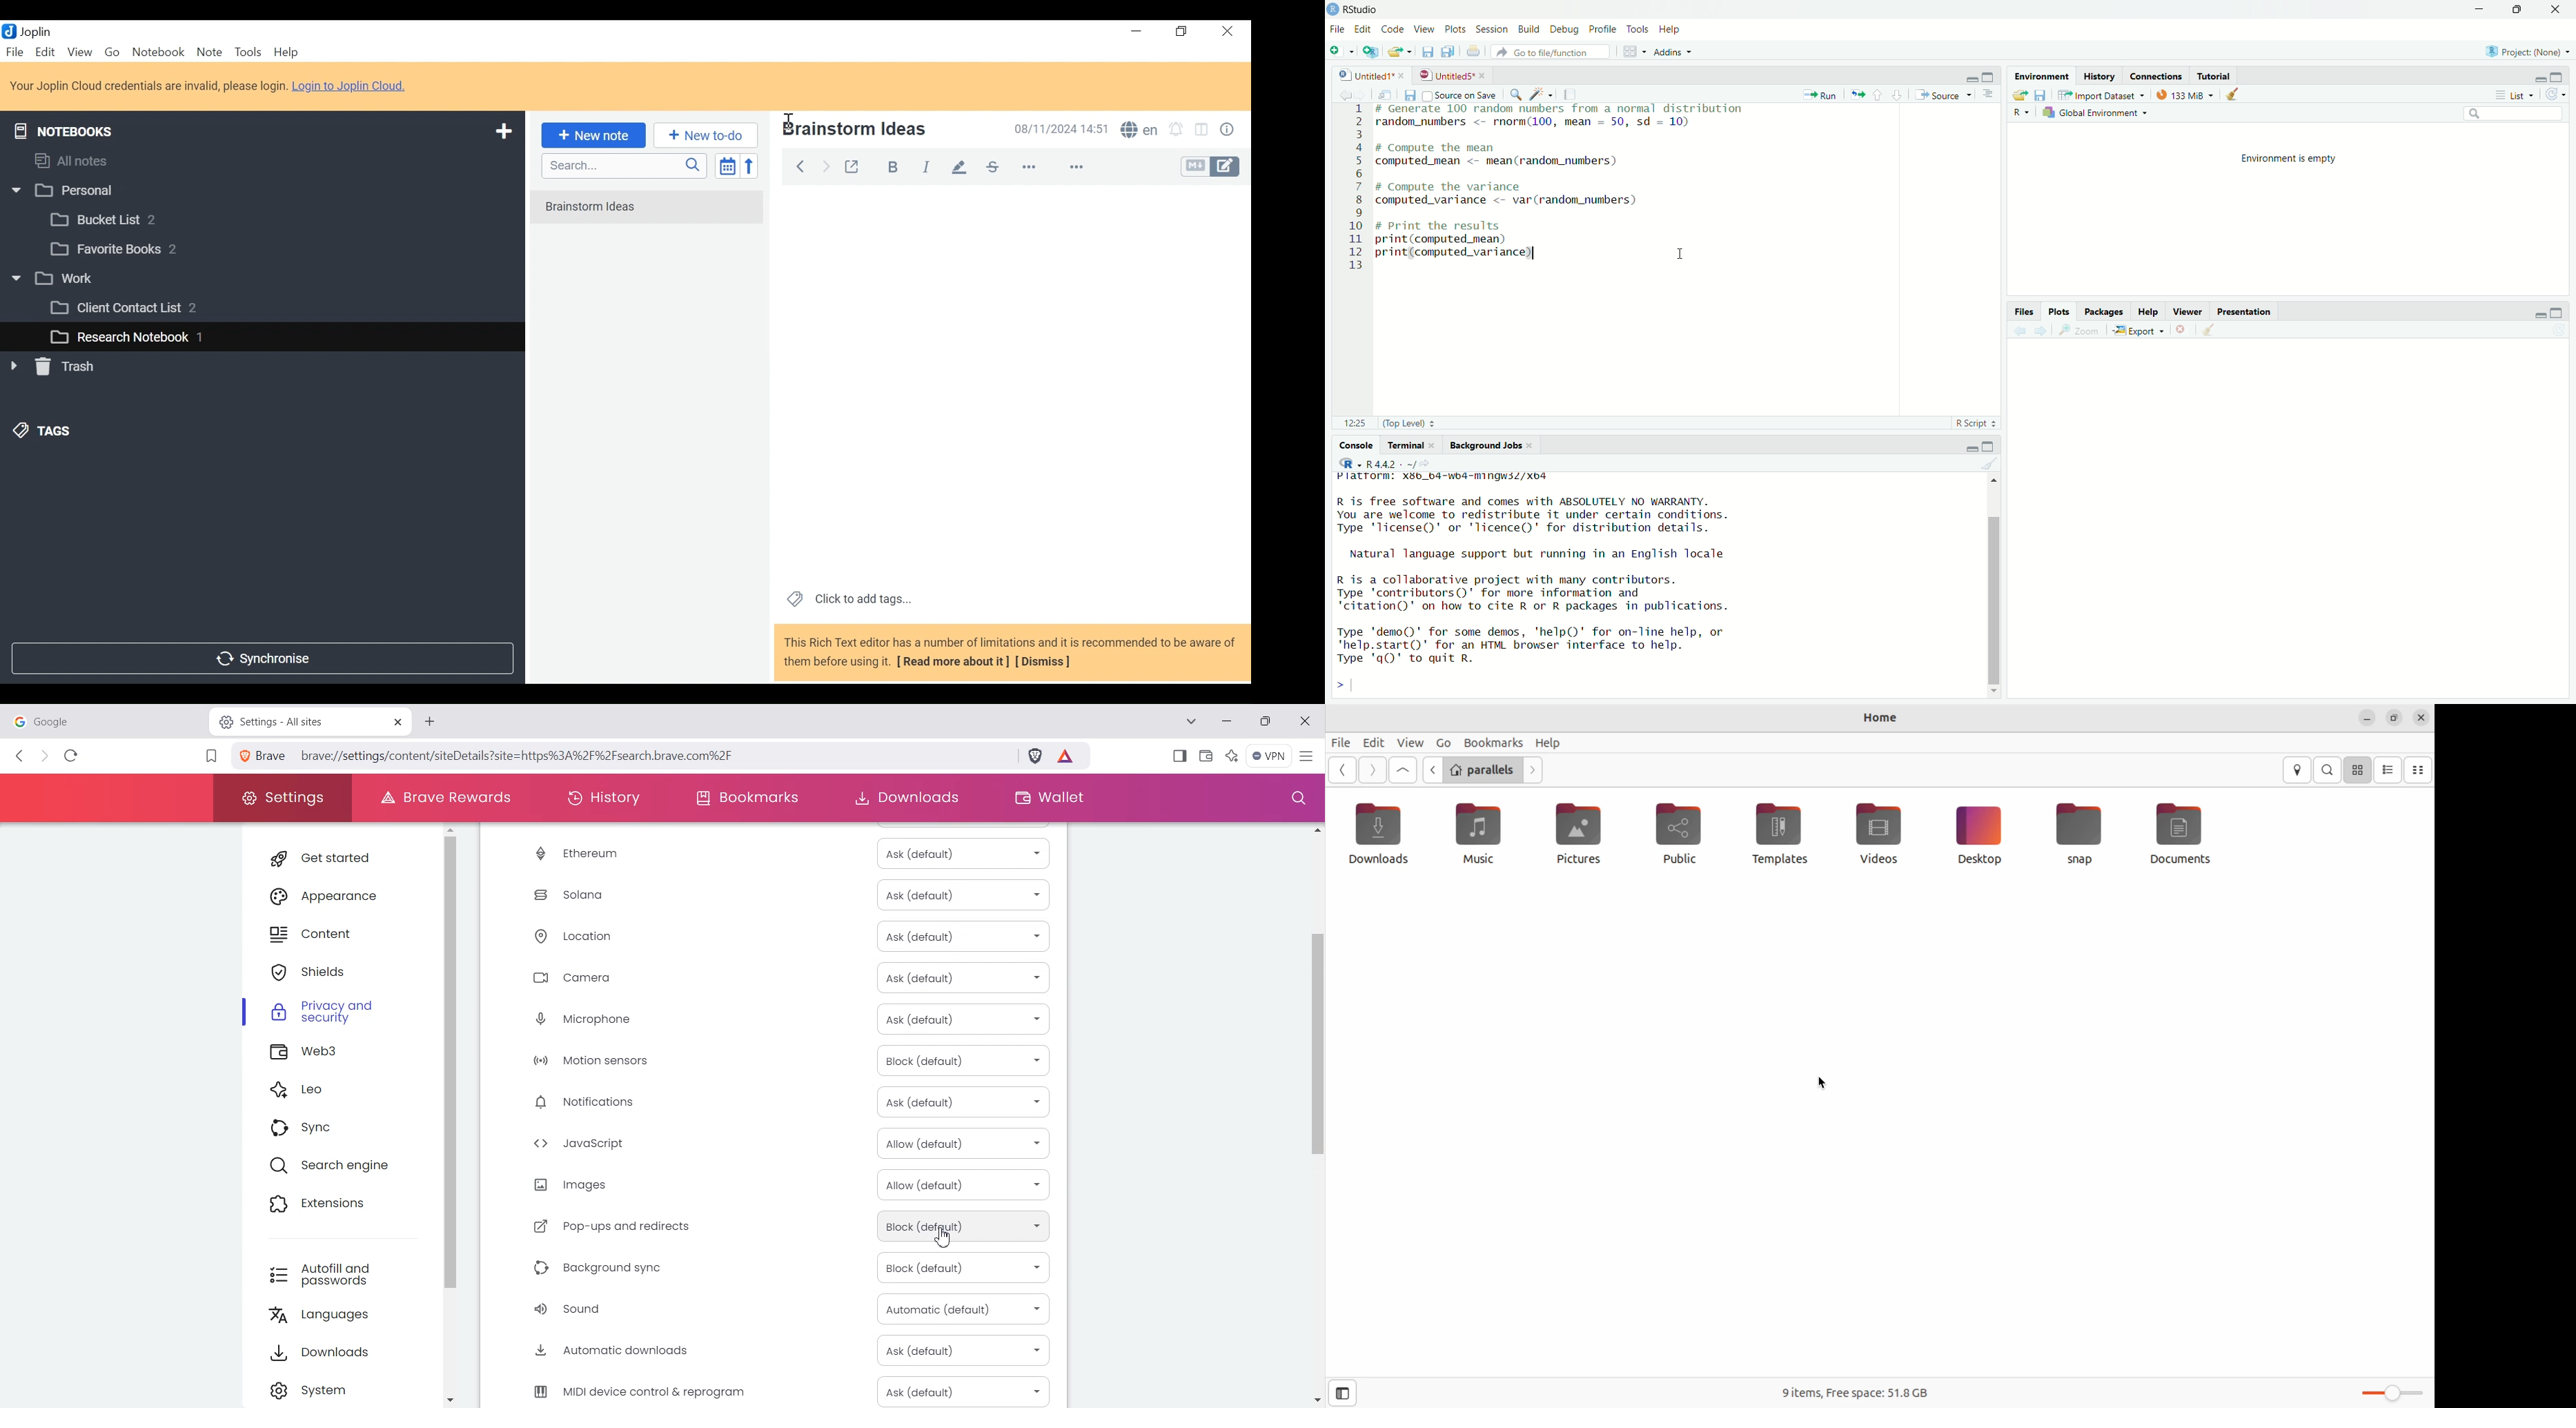  Describe the element at coordinates (2042, 75) in the screenshot. I see `environment` at that location.